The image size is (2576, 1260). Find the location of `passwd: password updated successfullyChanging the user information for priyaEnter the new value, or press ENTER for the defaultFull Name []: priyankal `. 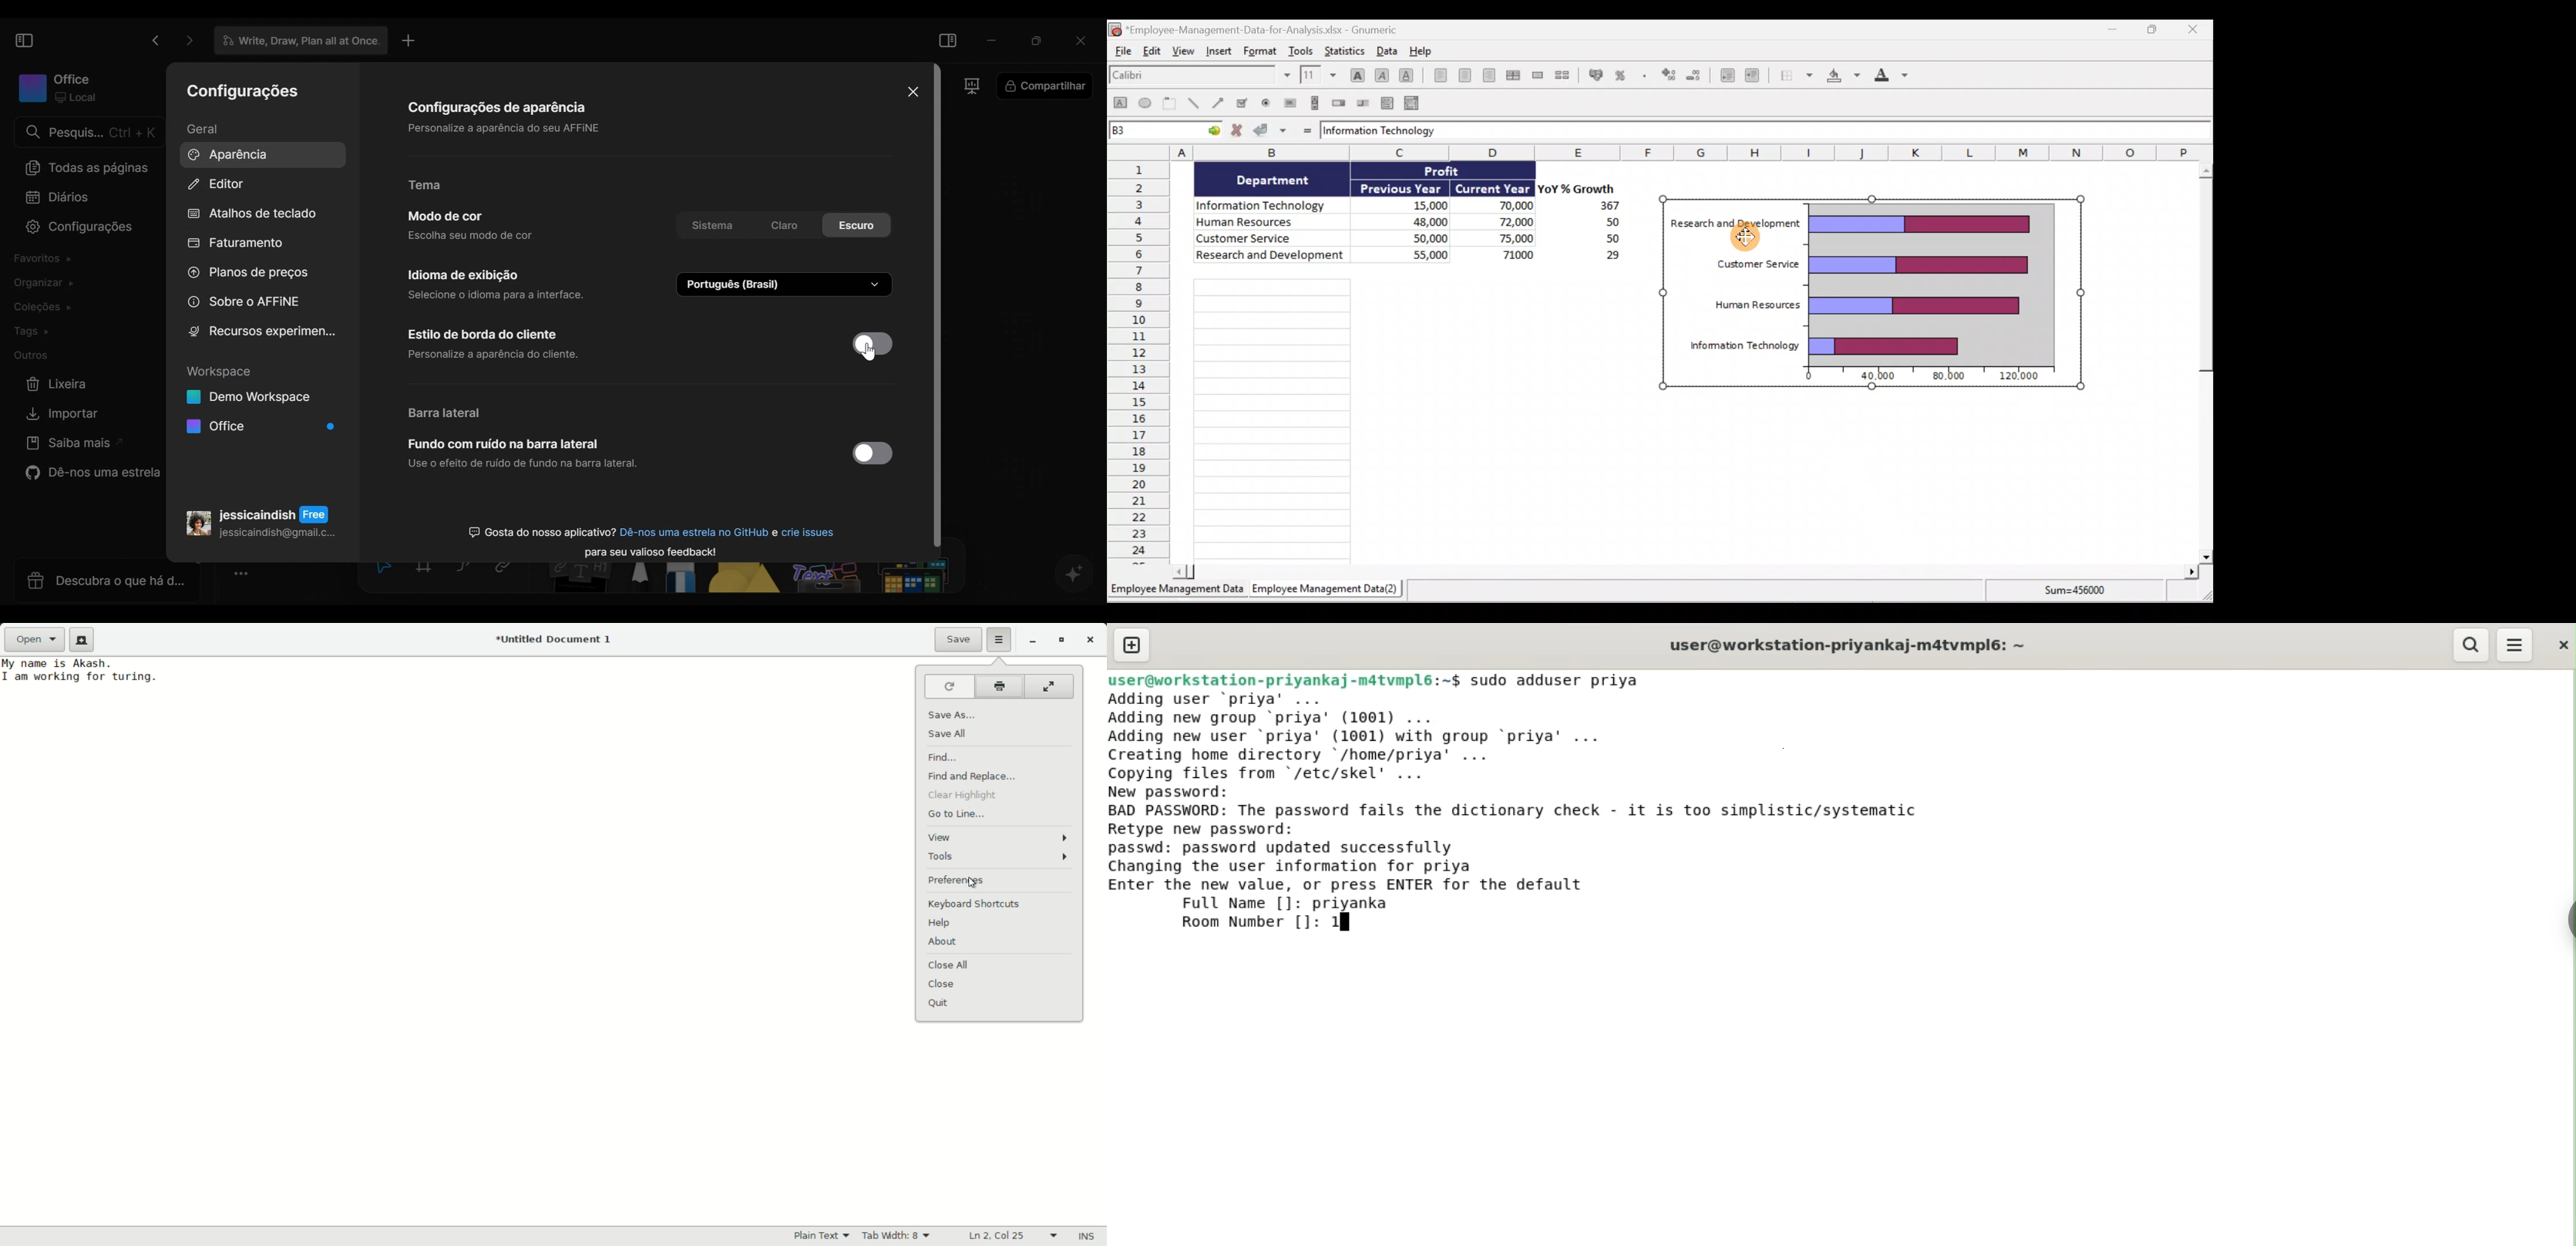

passwd: password updated successfullyChanging the user information for priyaEnter the new value, or press ENTER for the defaultFull Name []: priyankal  is located at coordinates (1349, 876).